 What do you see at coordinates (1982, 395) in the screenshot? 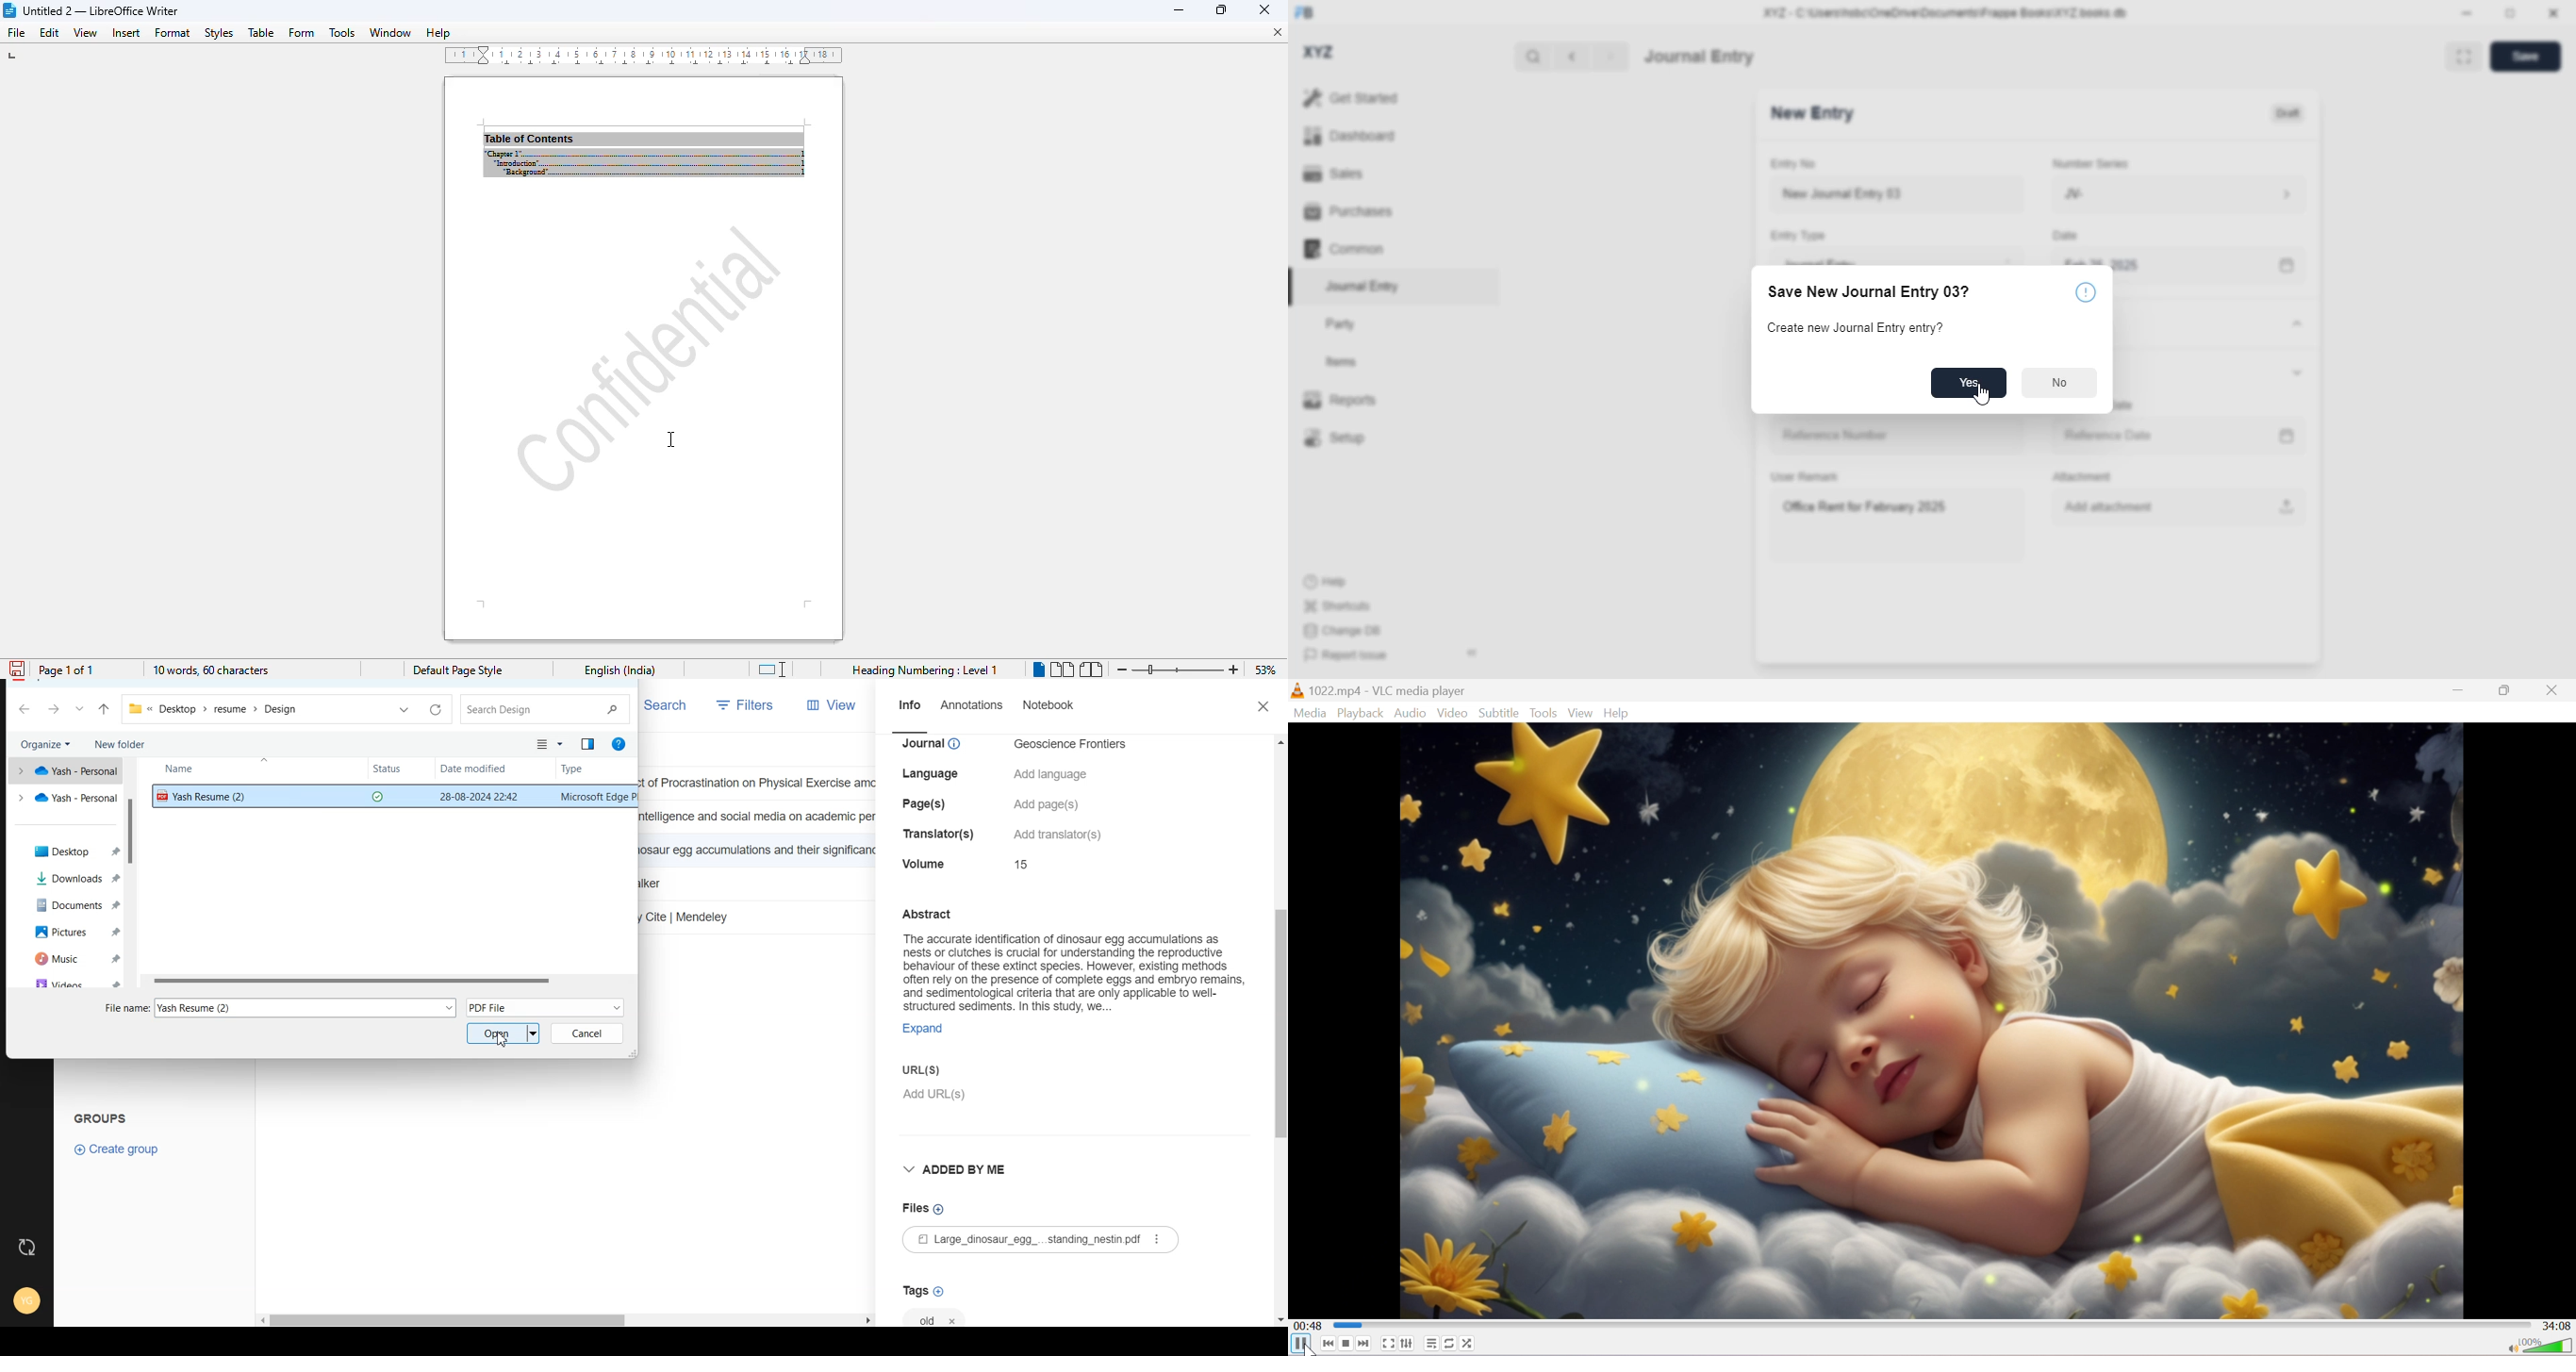
I see `cursor` at bounding box center [1982, 395].